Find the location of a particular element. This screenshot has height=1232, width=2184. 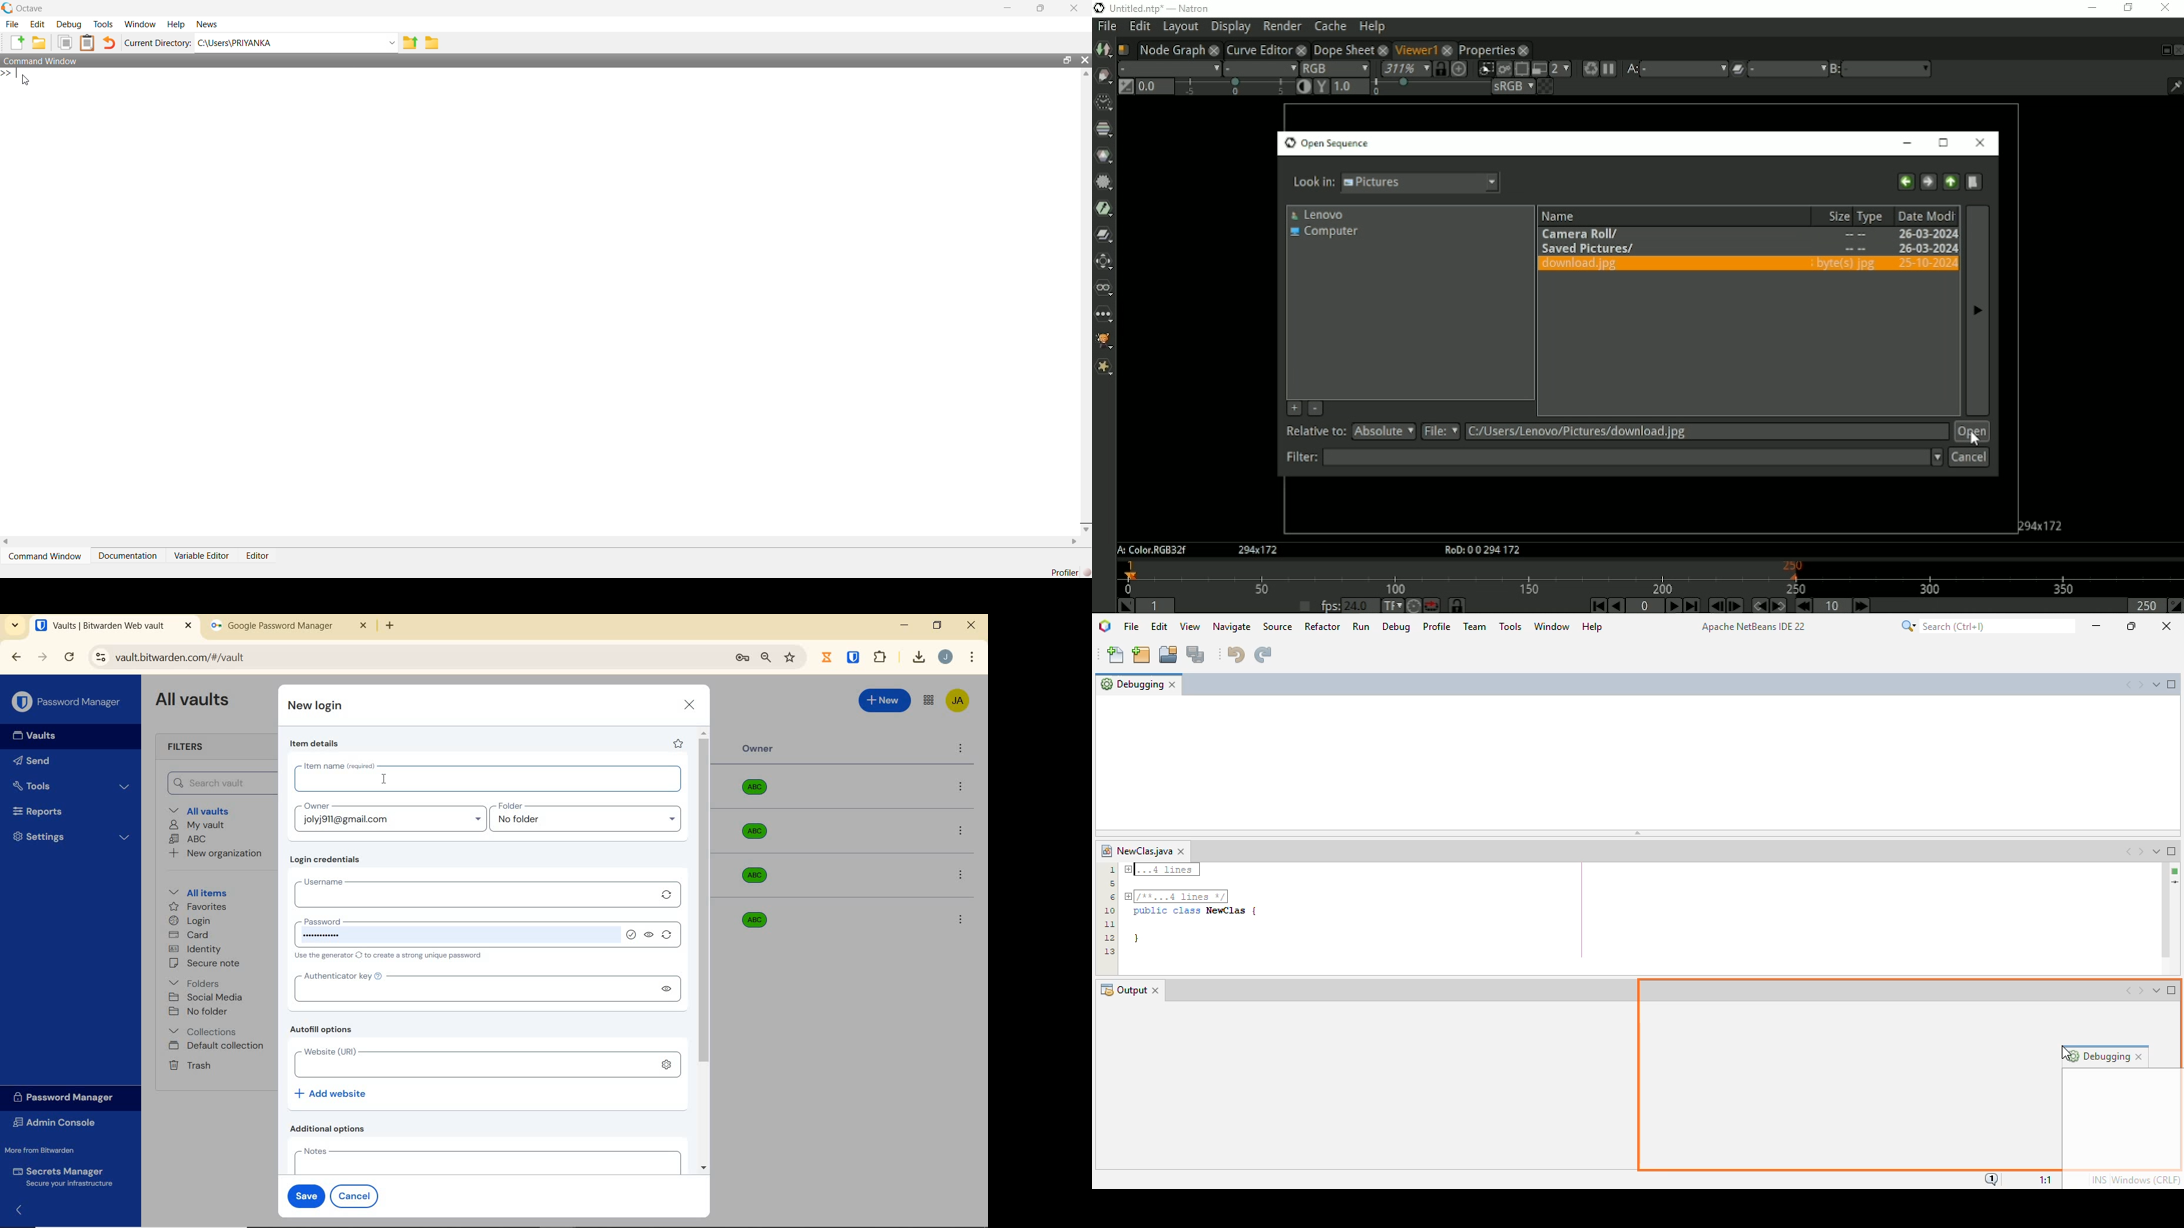

collection is located at coordinates (203, 1032).